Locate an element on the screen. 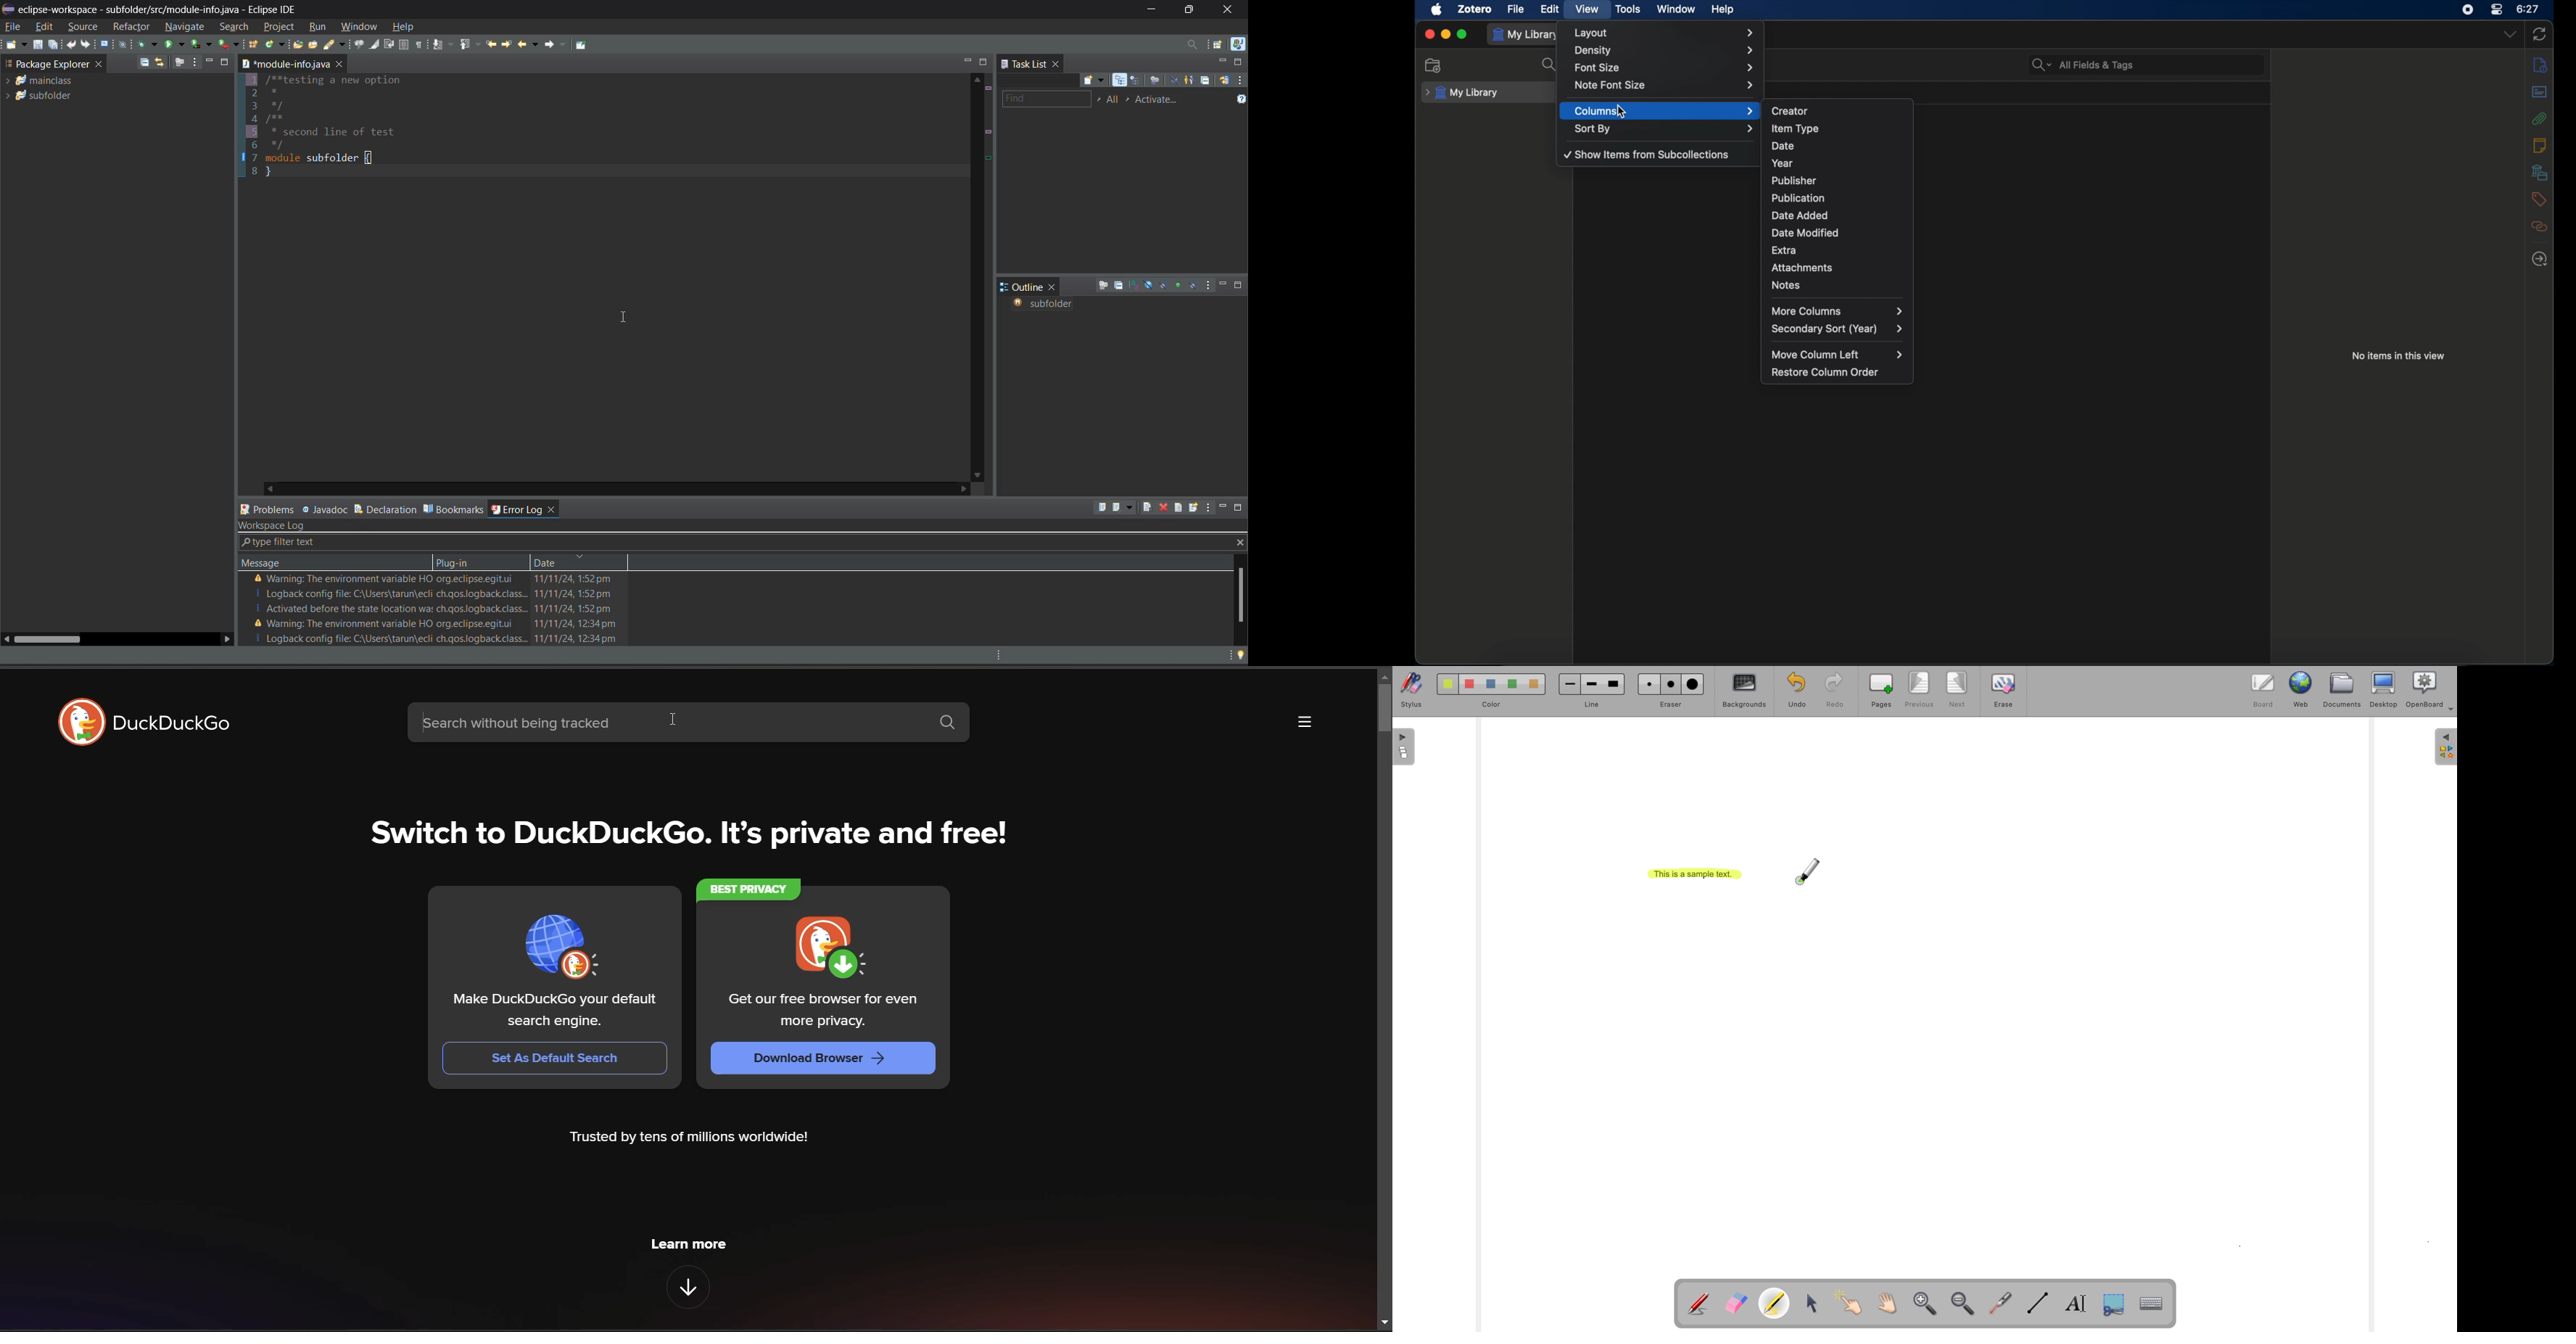 The height and width of the screenshot is (1344, 2576). minimize is located at coordinates (1447, 35).